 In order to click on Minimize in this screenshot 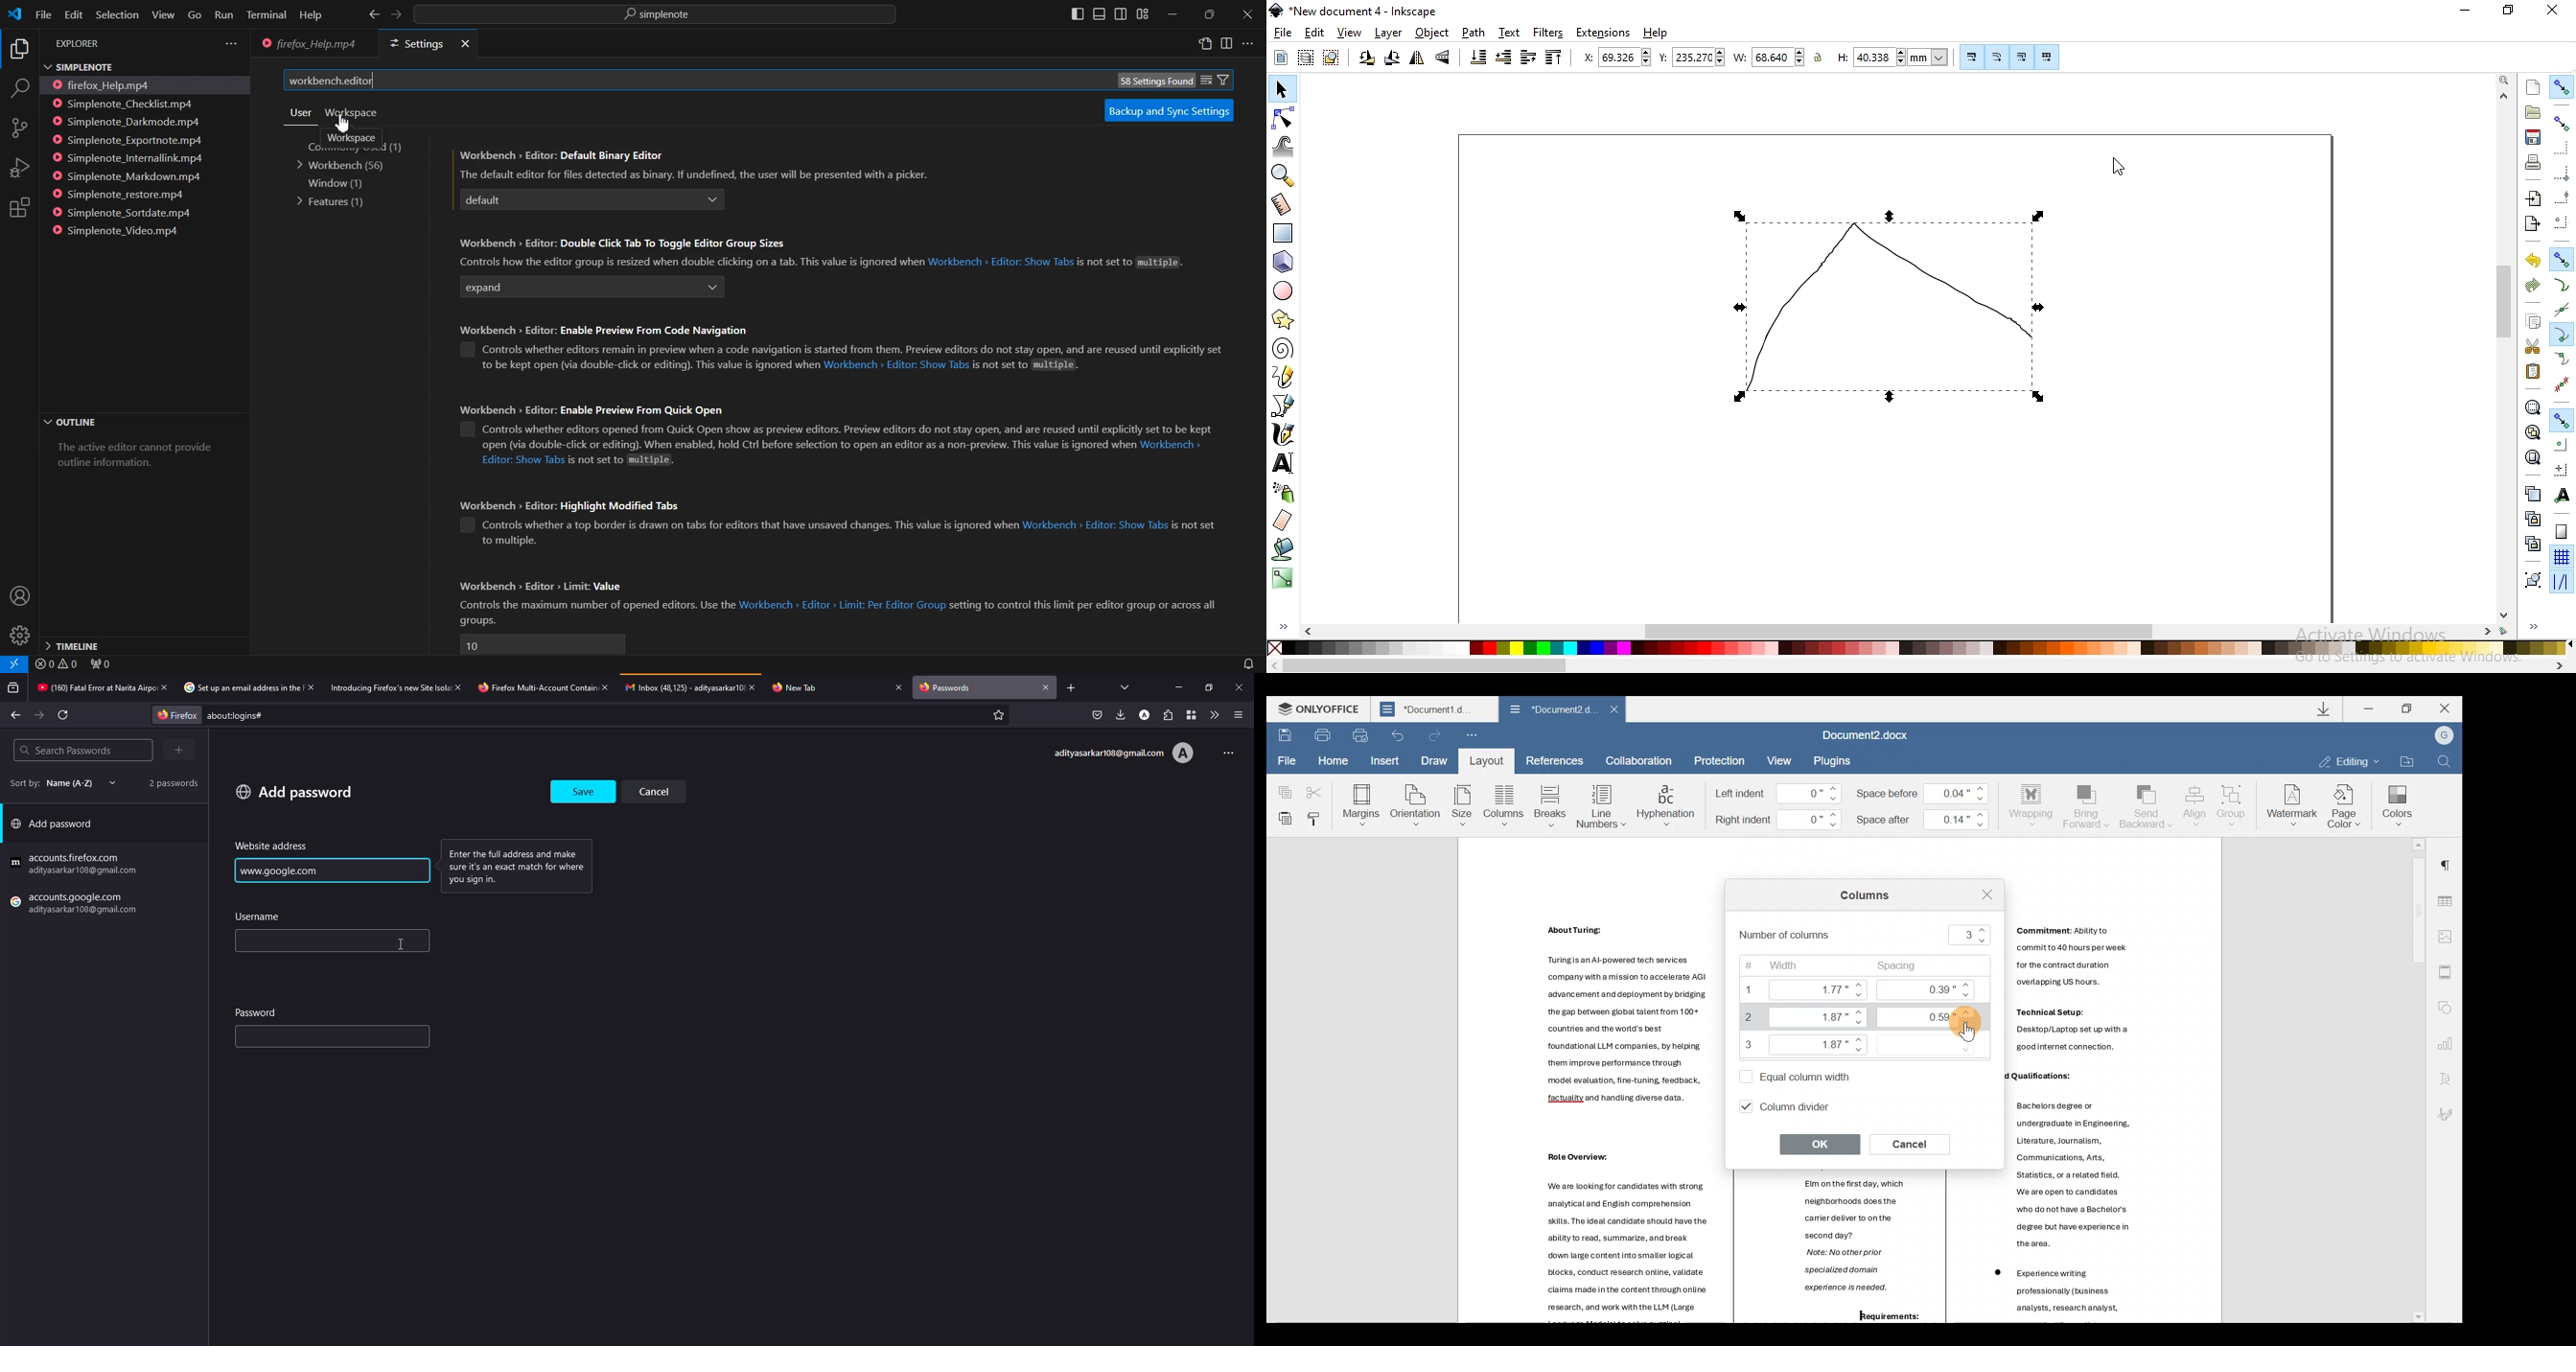, I will do `click(1172, 15)`.